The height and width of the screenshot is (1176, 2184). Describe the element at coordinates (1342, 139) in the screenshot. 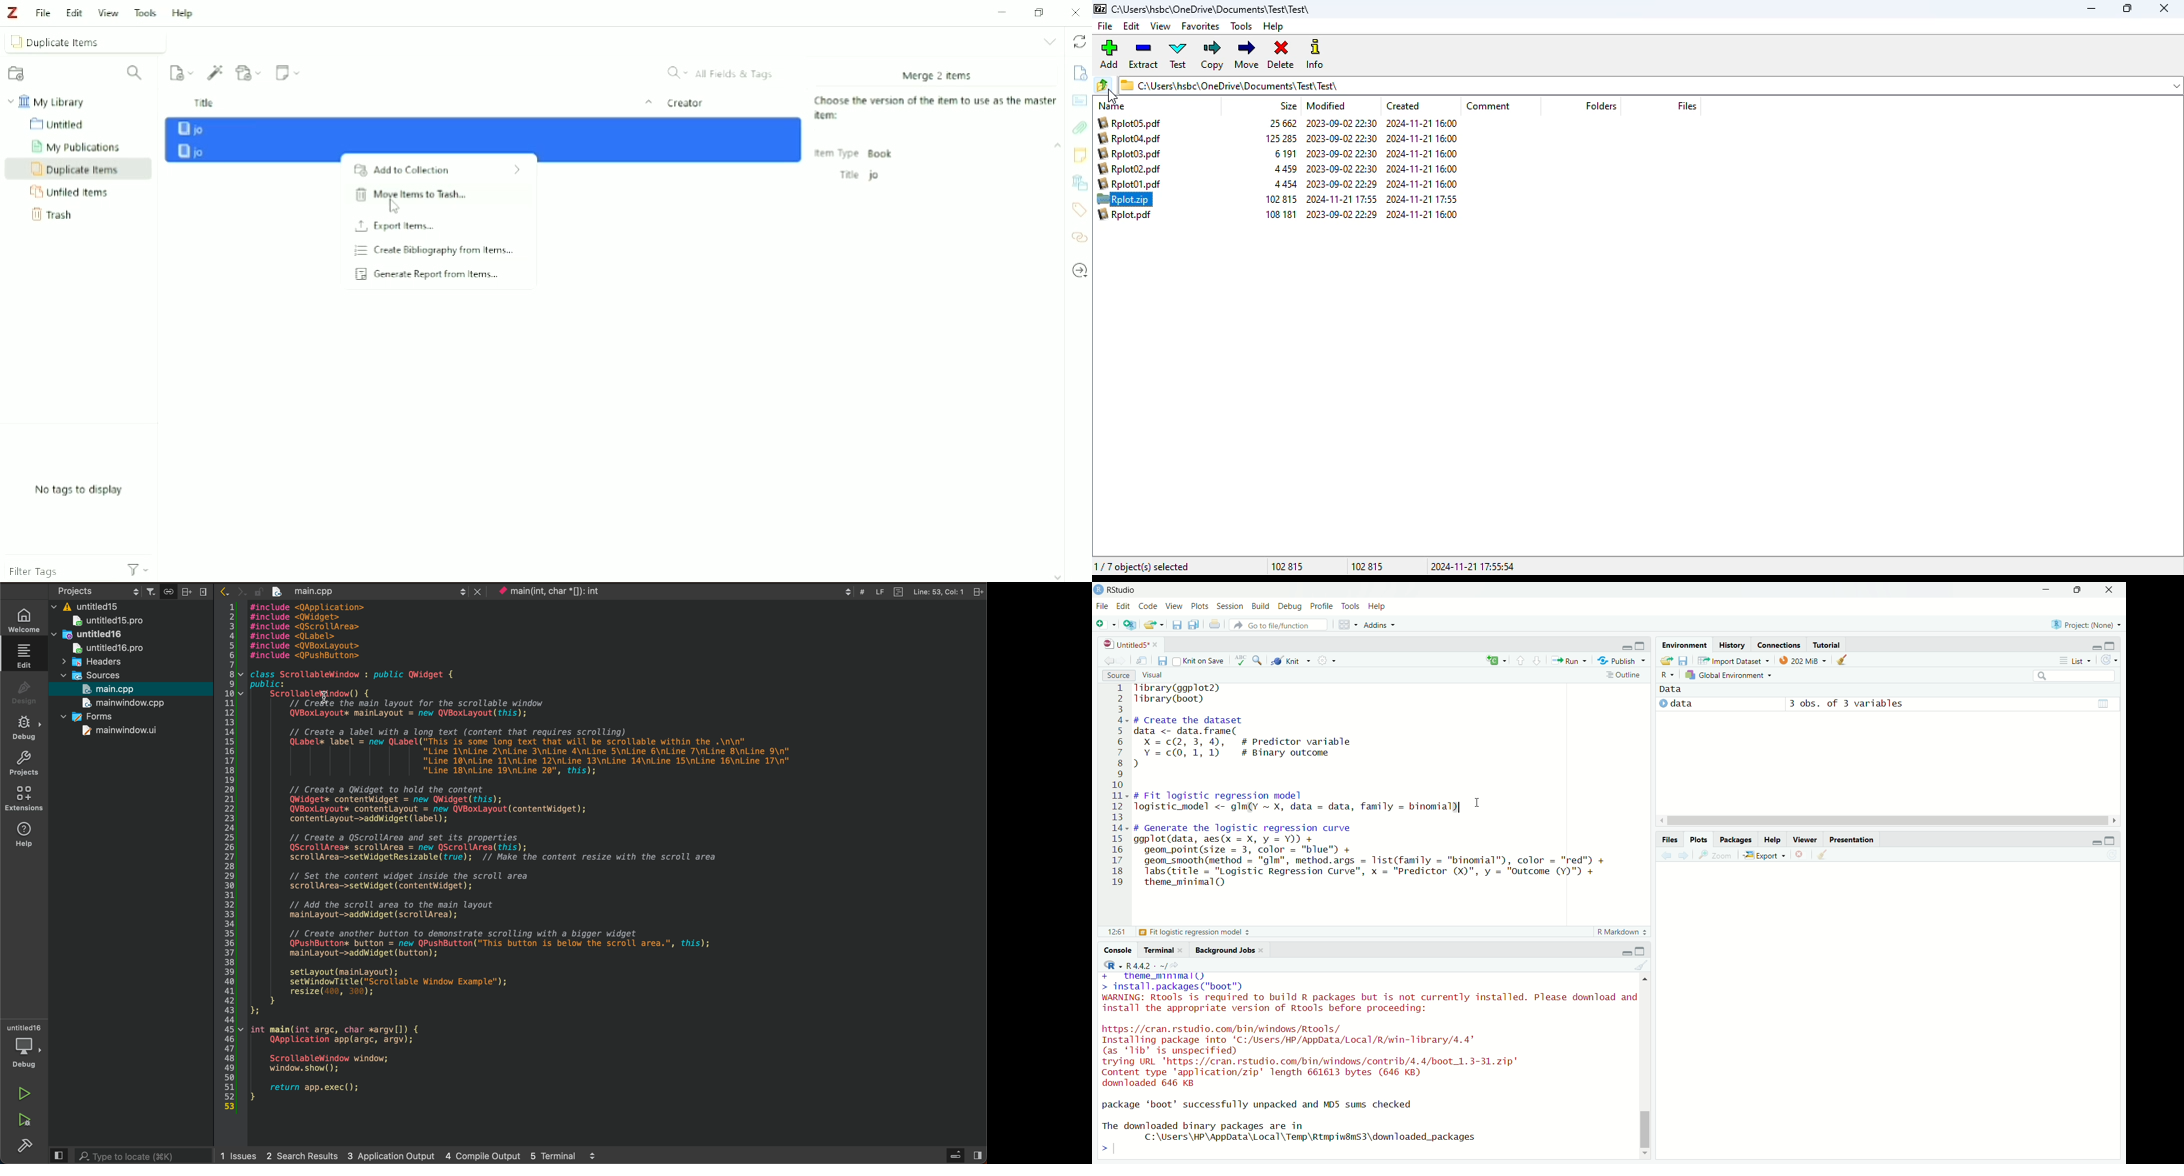

I see `2023-09-02 22:30` at that location.